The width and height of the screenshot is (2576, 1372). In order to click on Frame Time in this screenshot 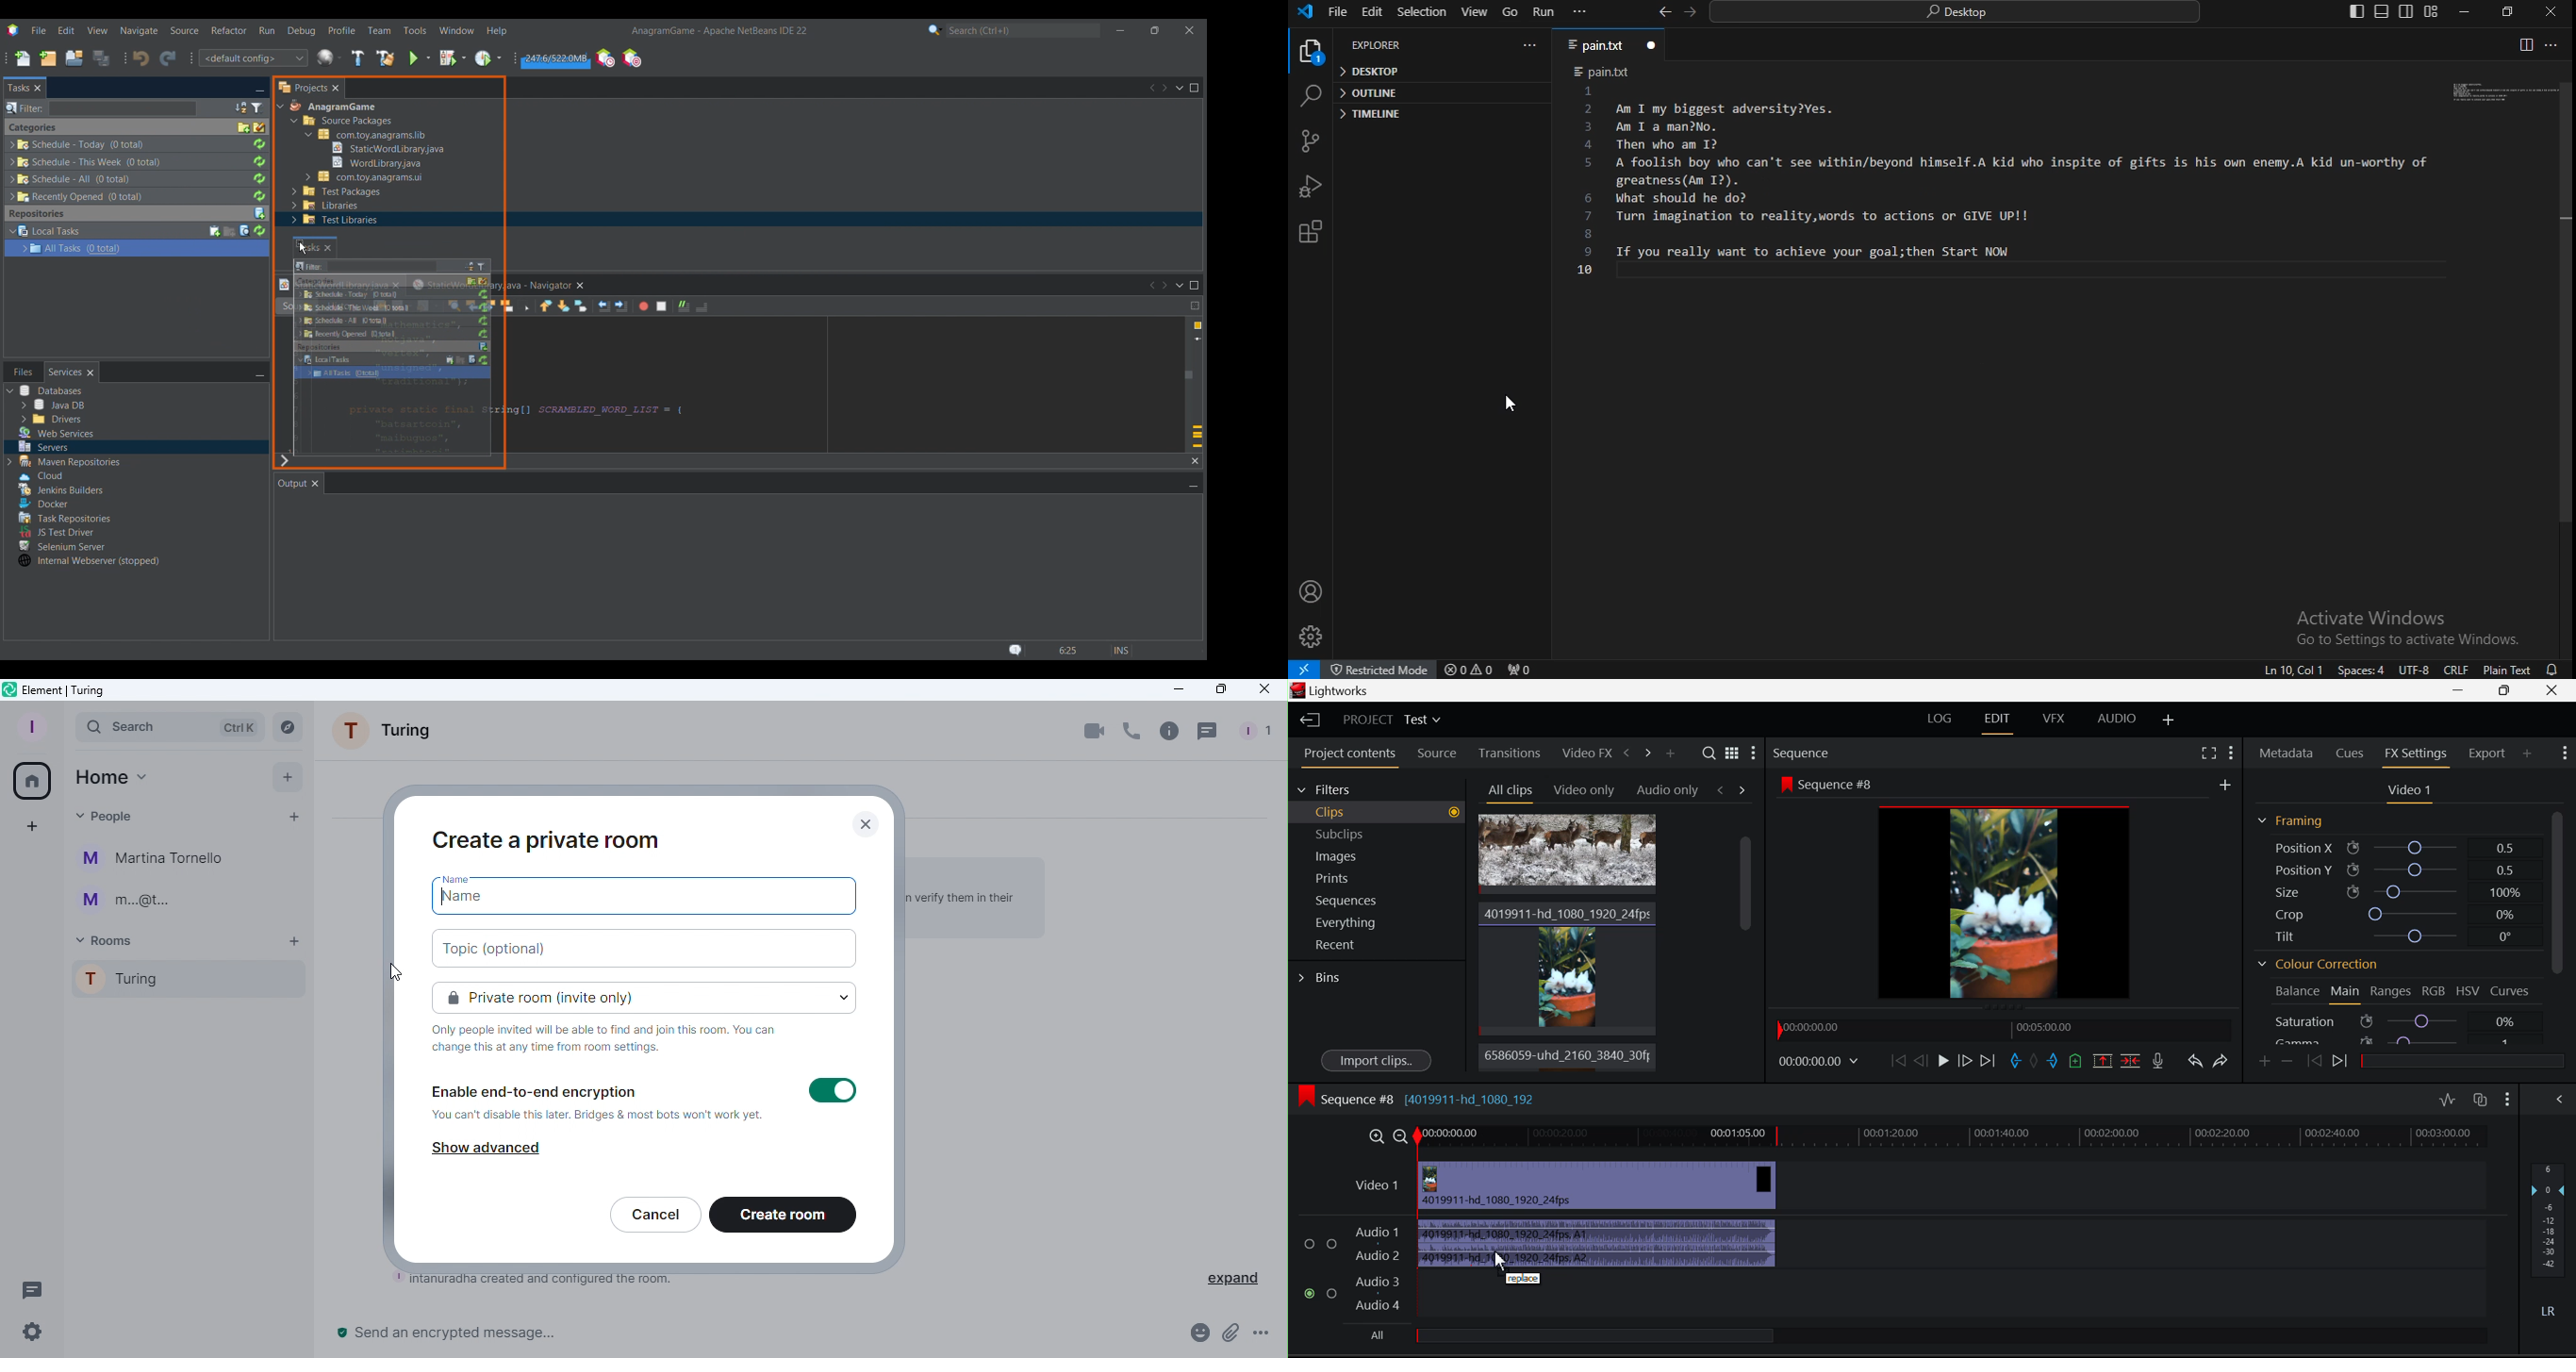, I will do `click(1824, 1063)`.